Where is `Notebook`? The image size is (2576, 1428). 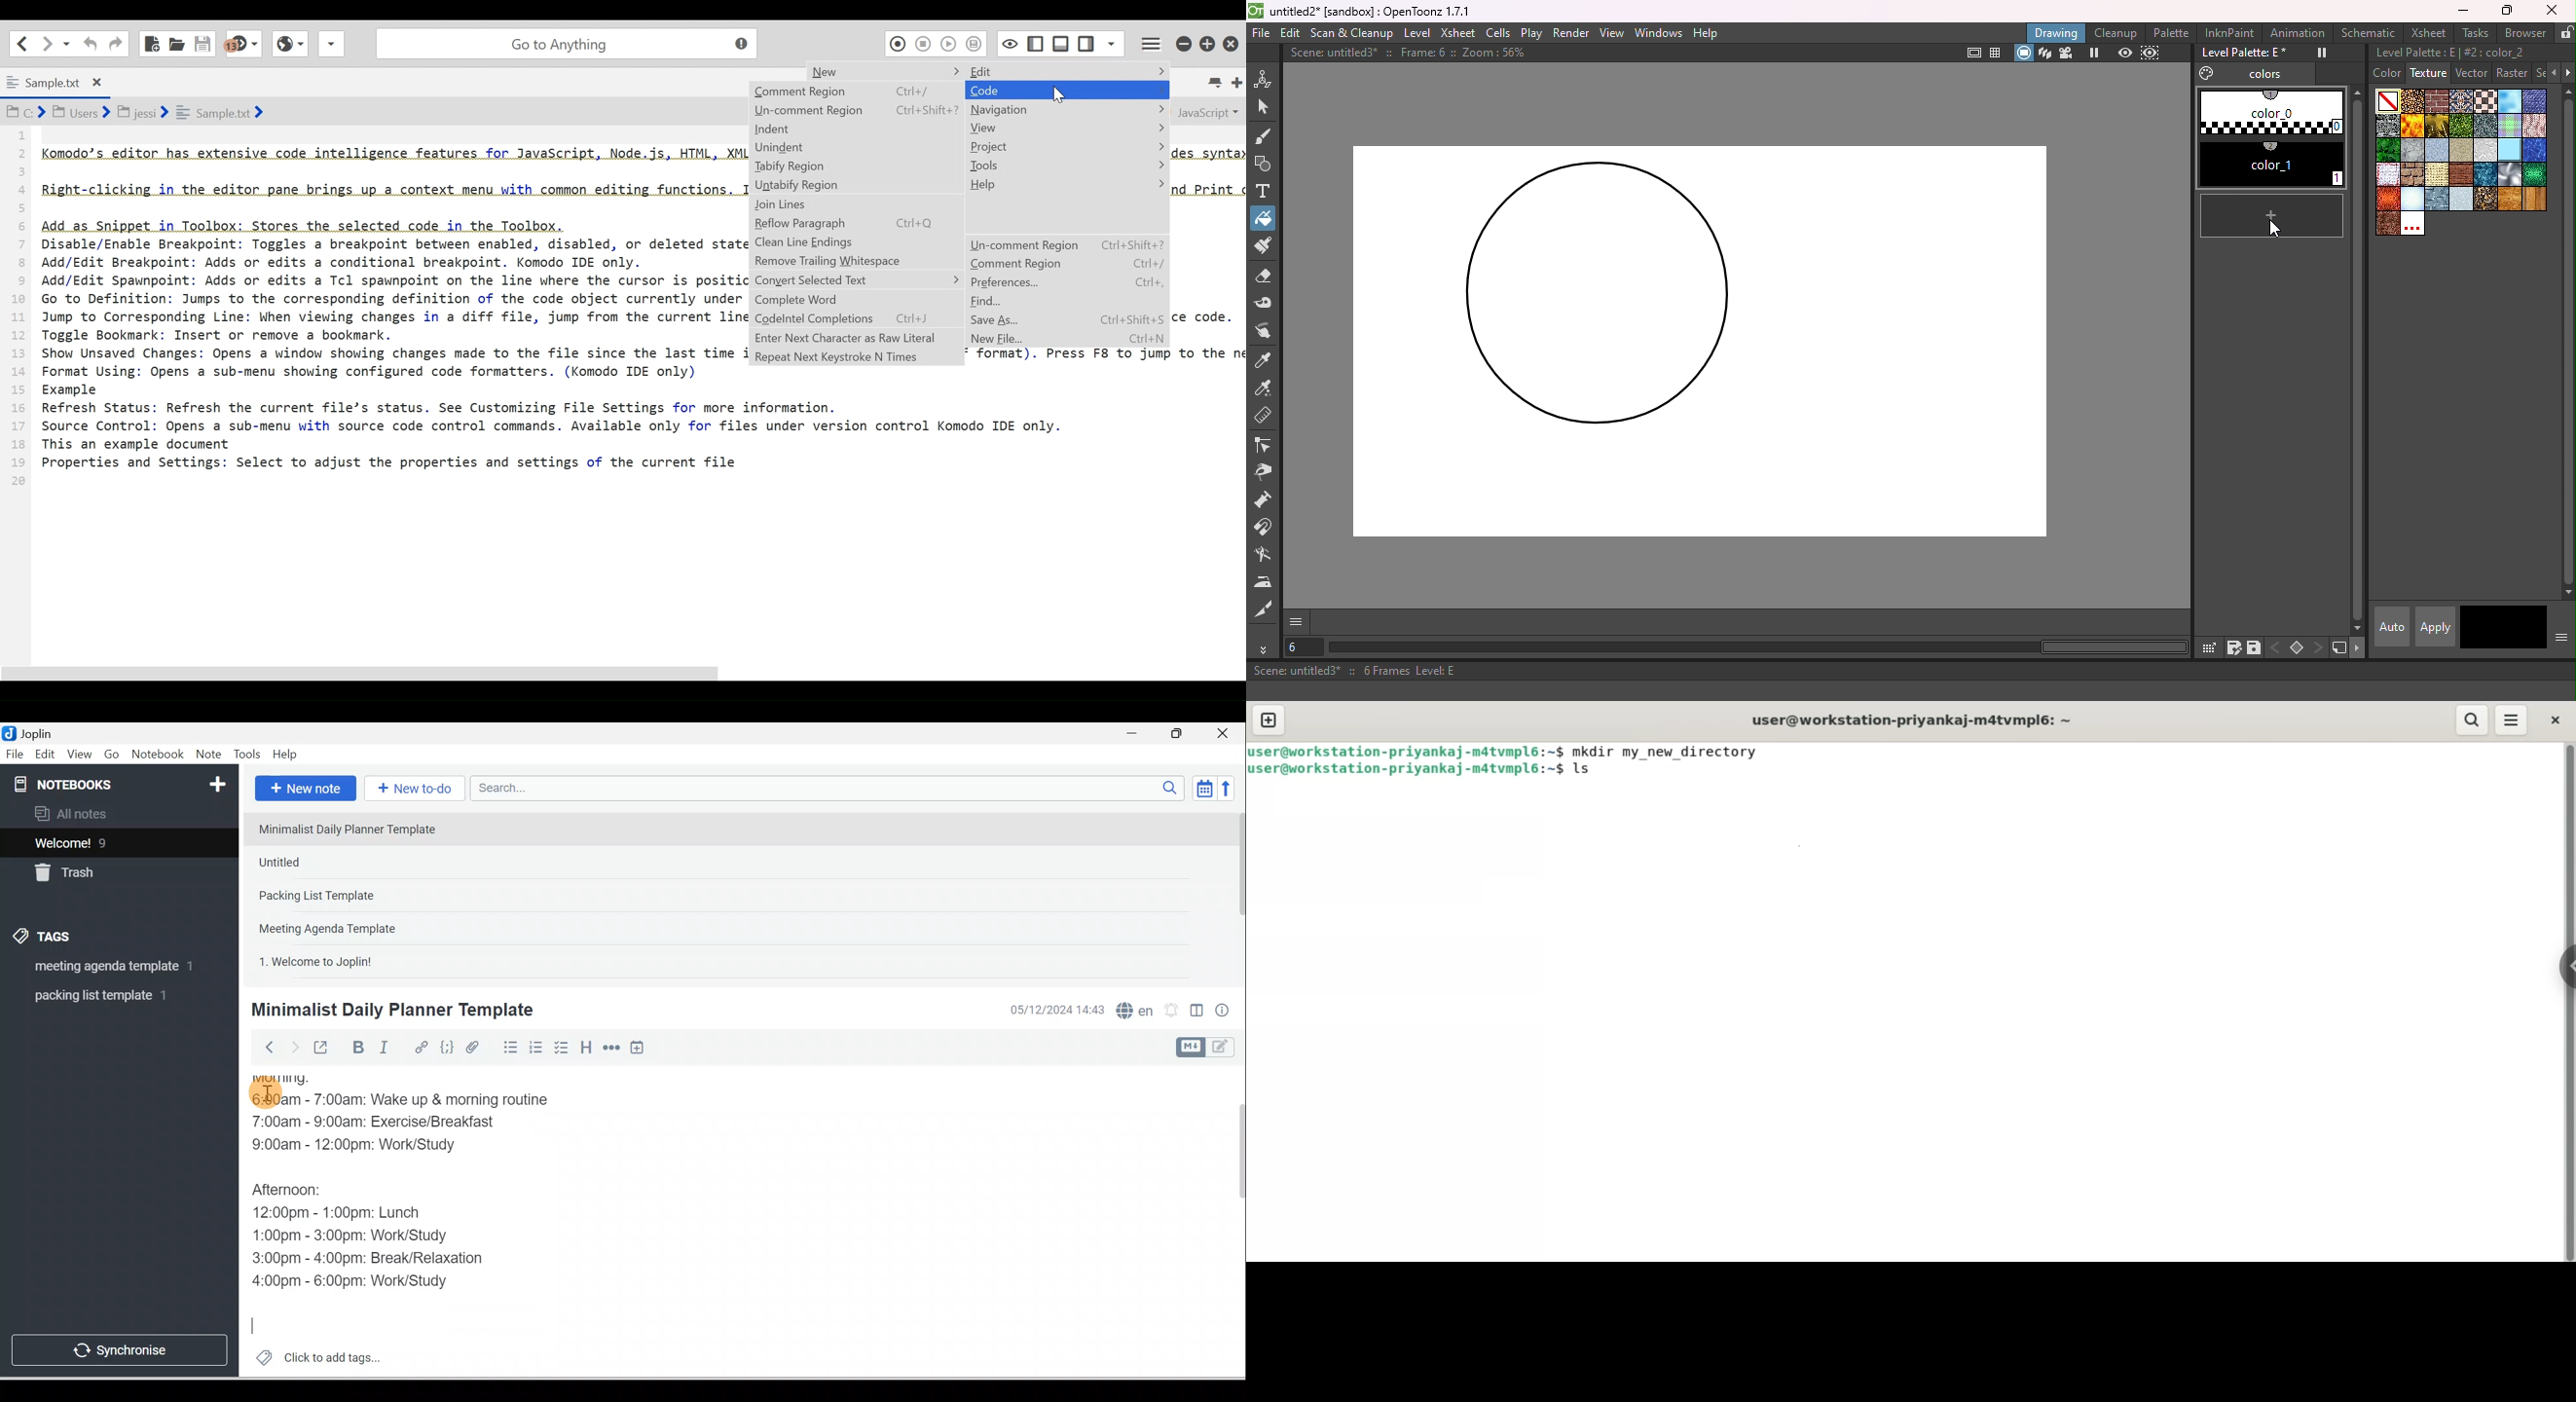
Notebook is located at coordinates (157, 755).